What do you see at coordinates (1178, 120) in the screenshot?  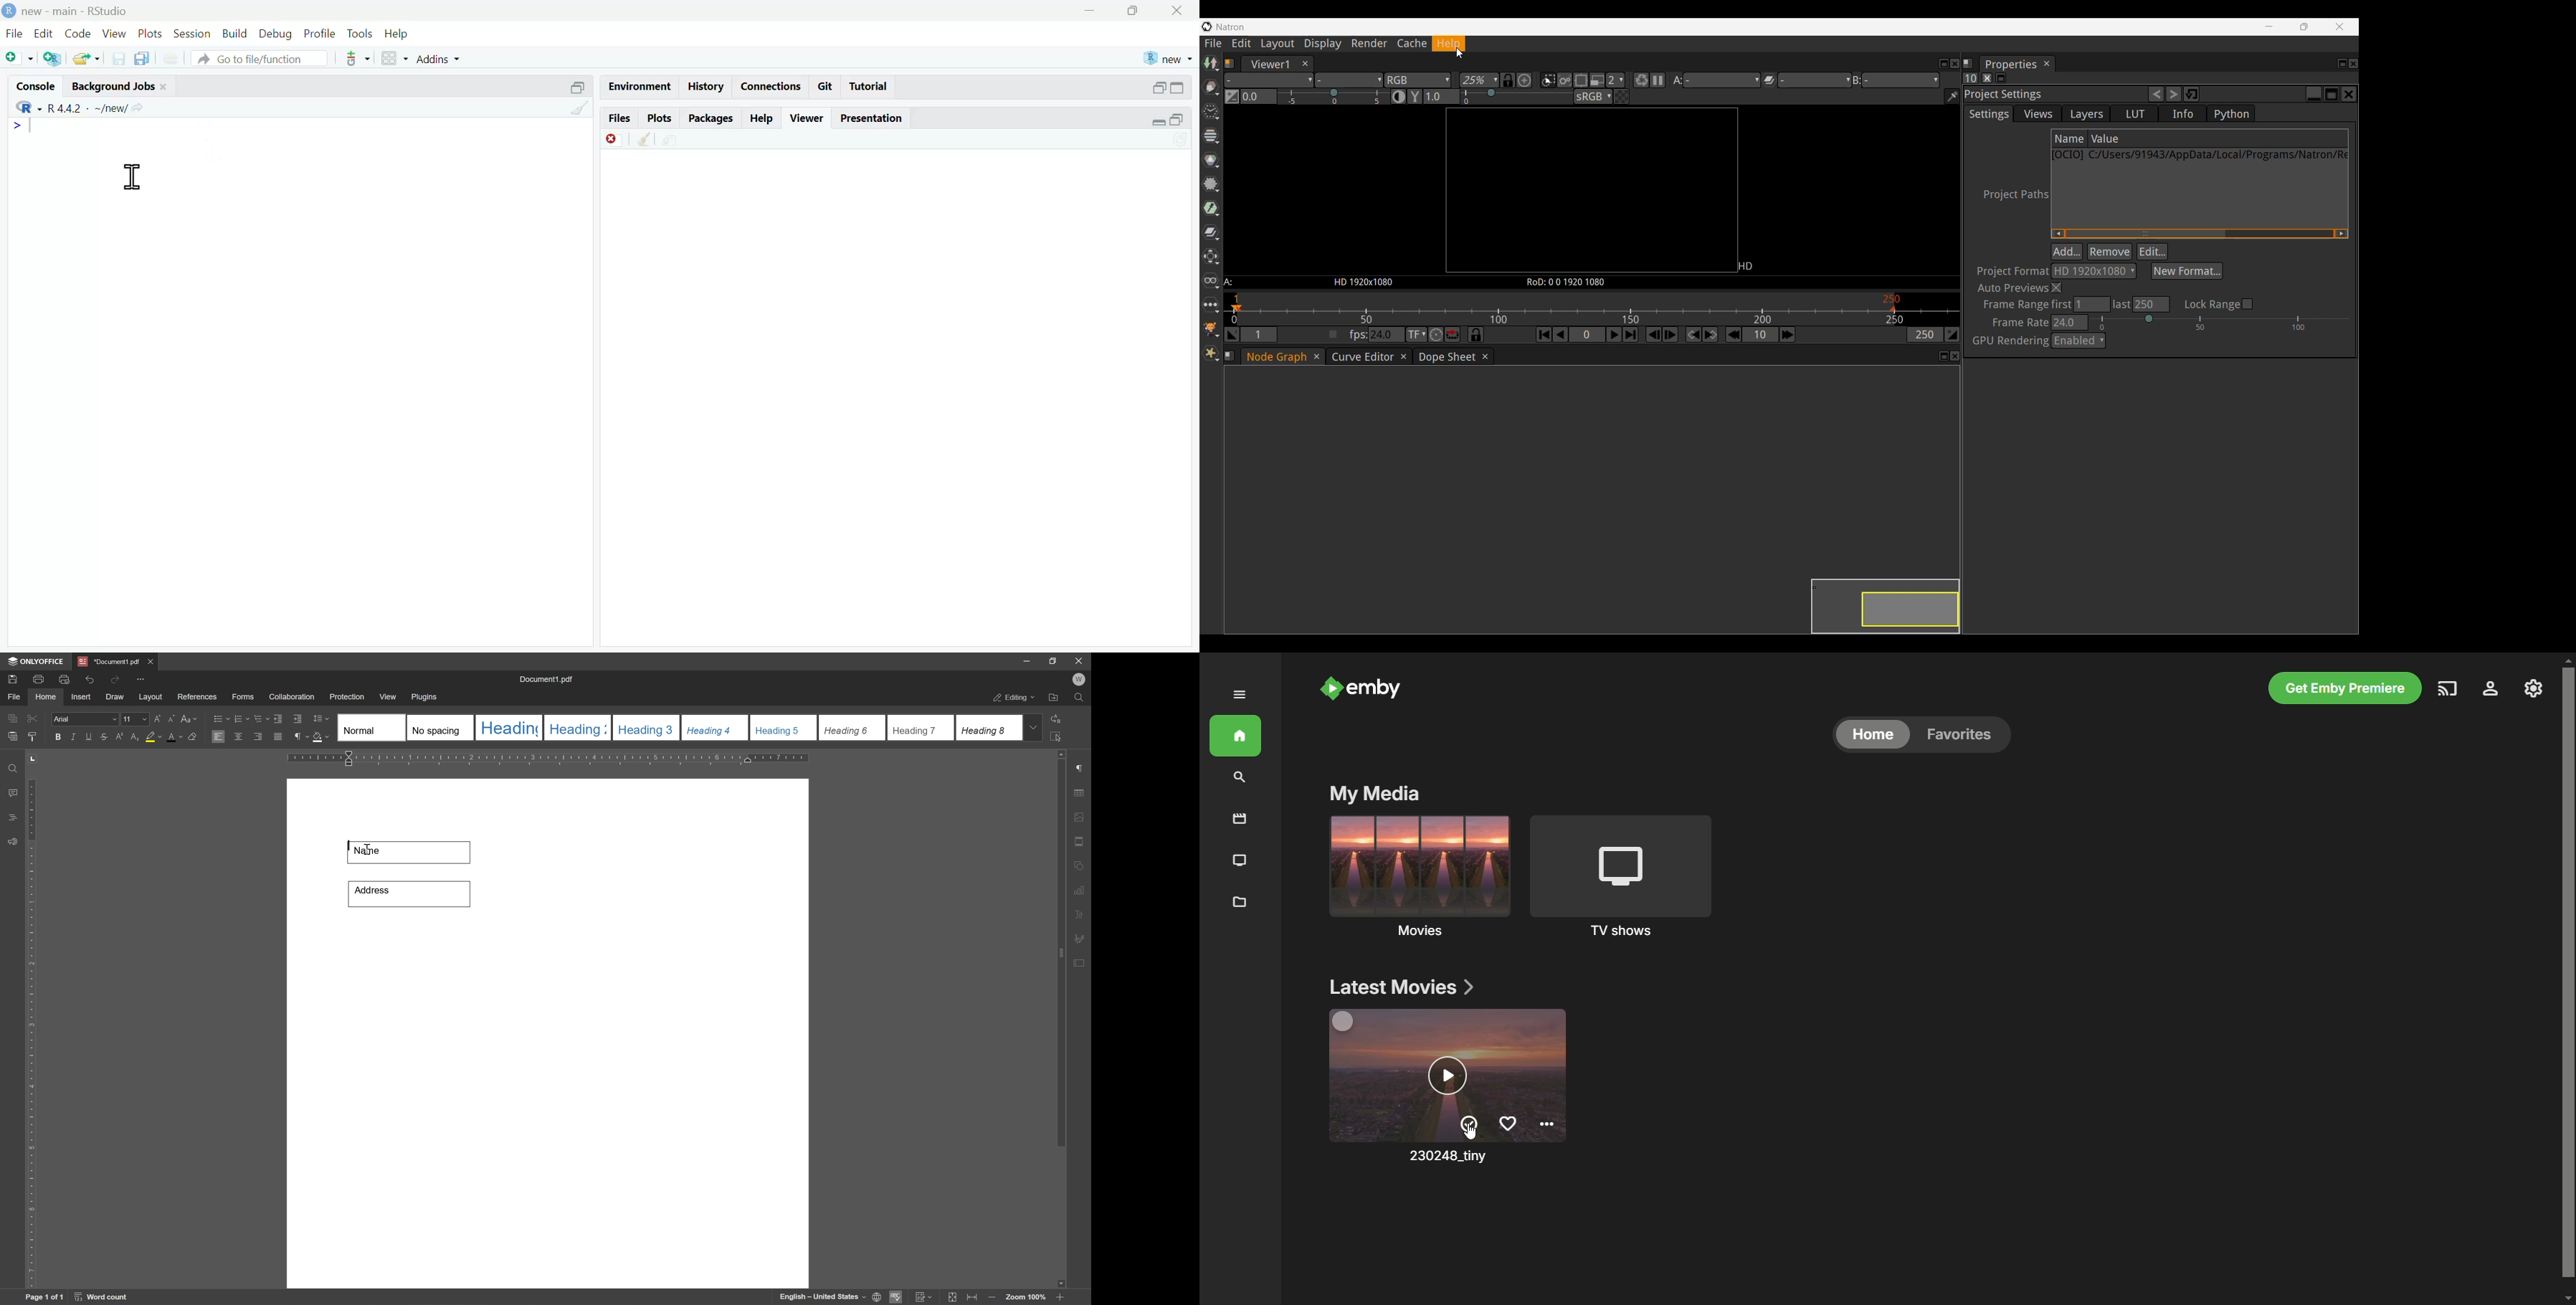 I see `maximize` at bounding box center [1178, 120].